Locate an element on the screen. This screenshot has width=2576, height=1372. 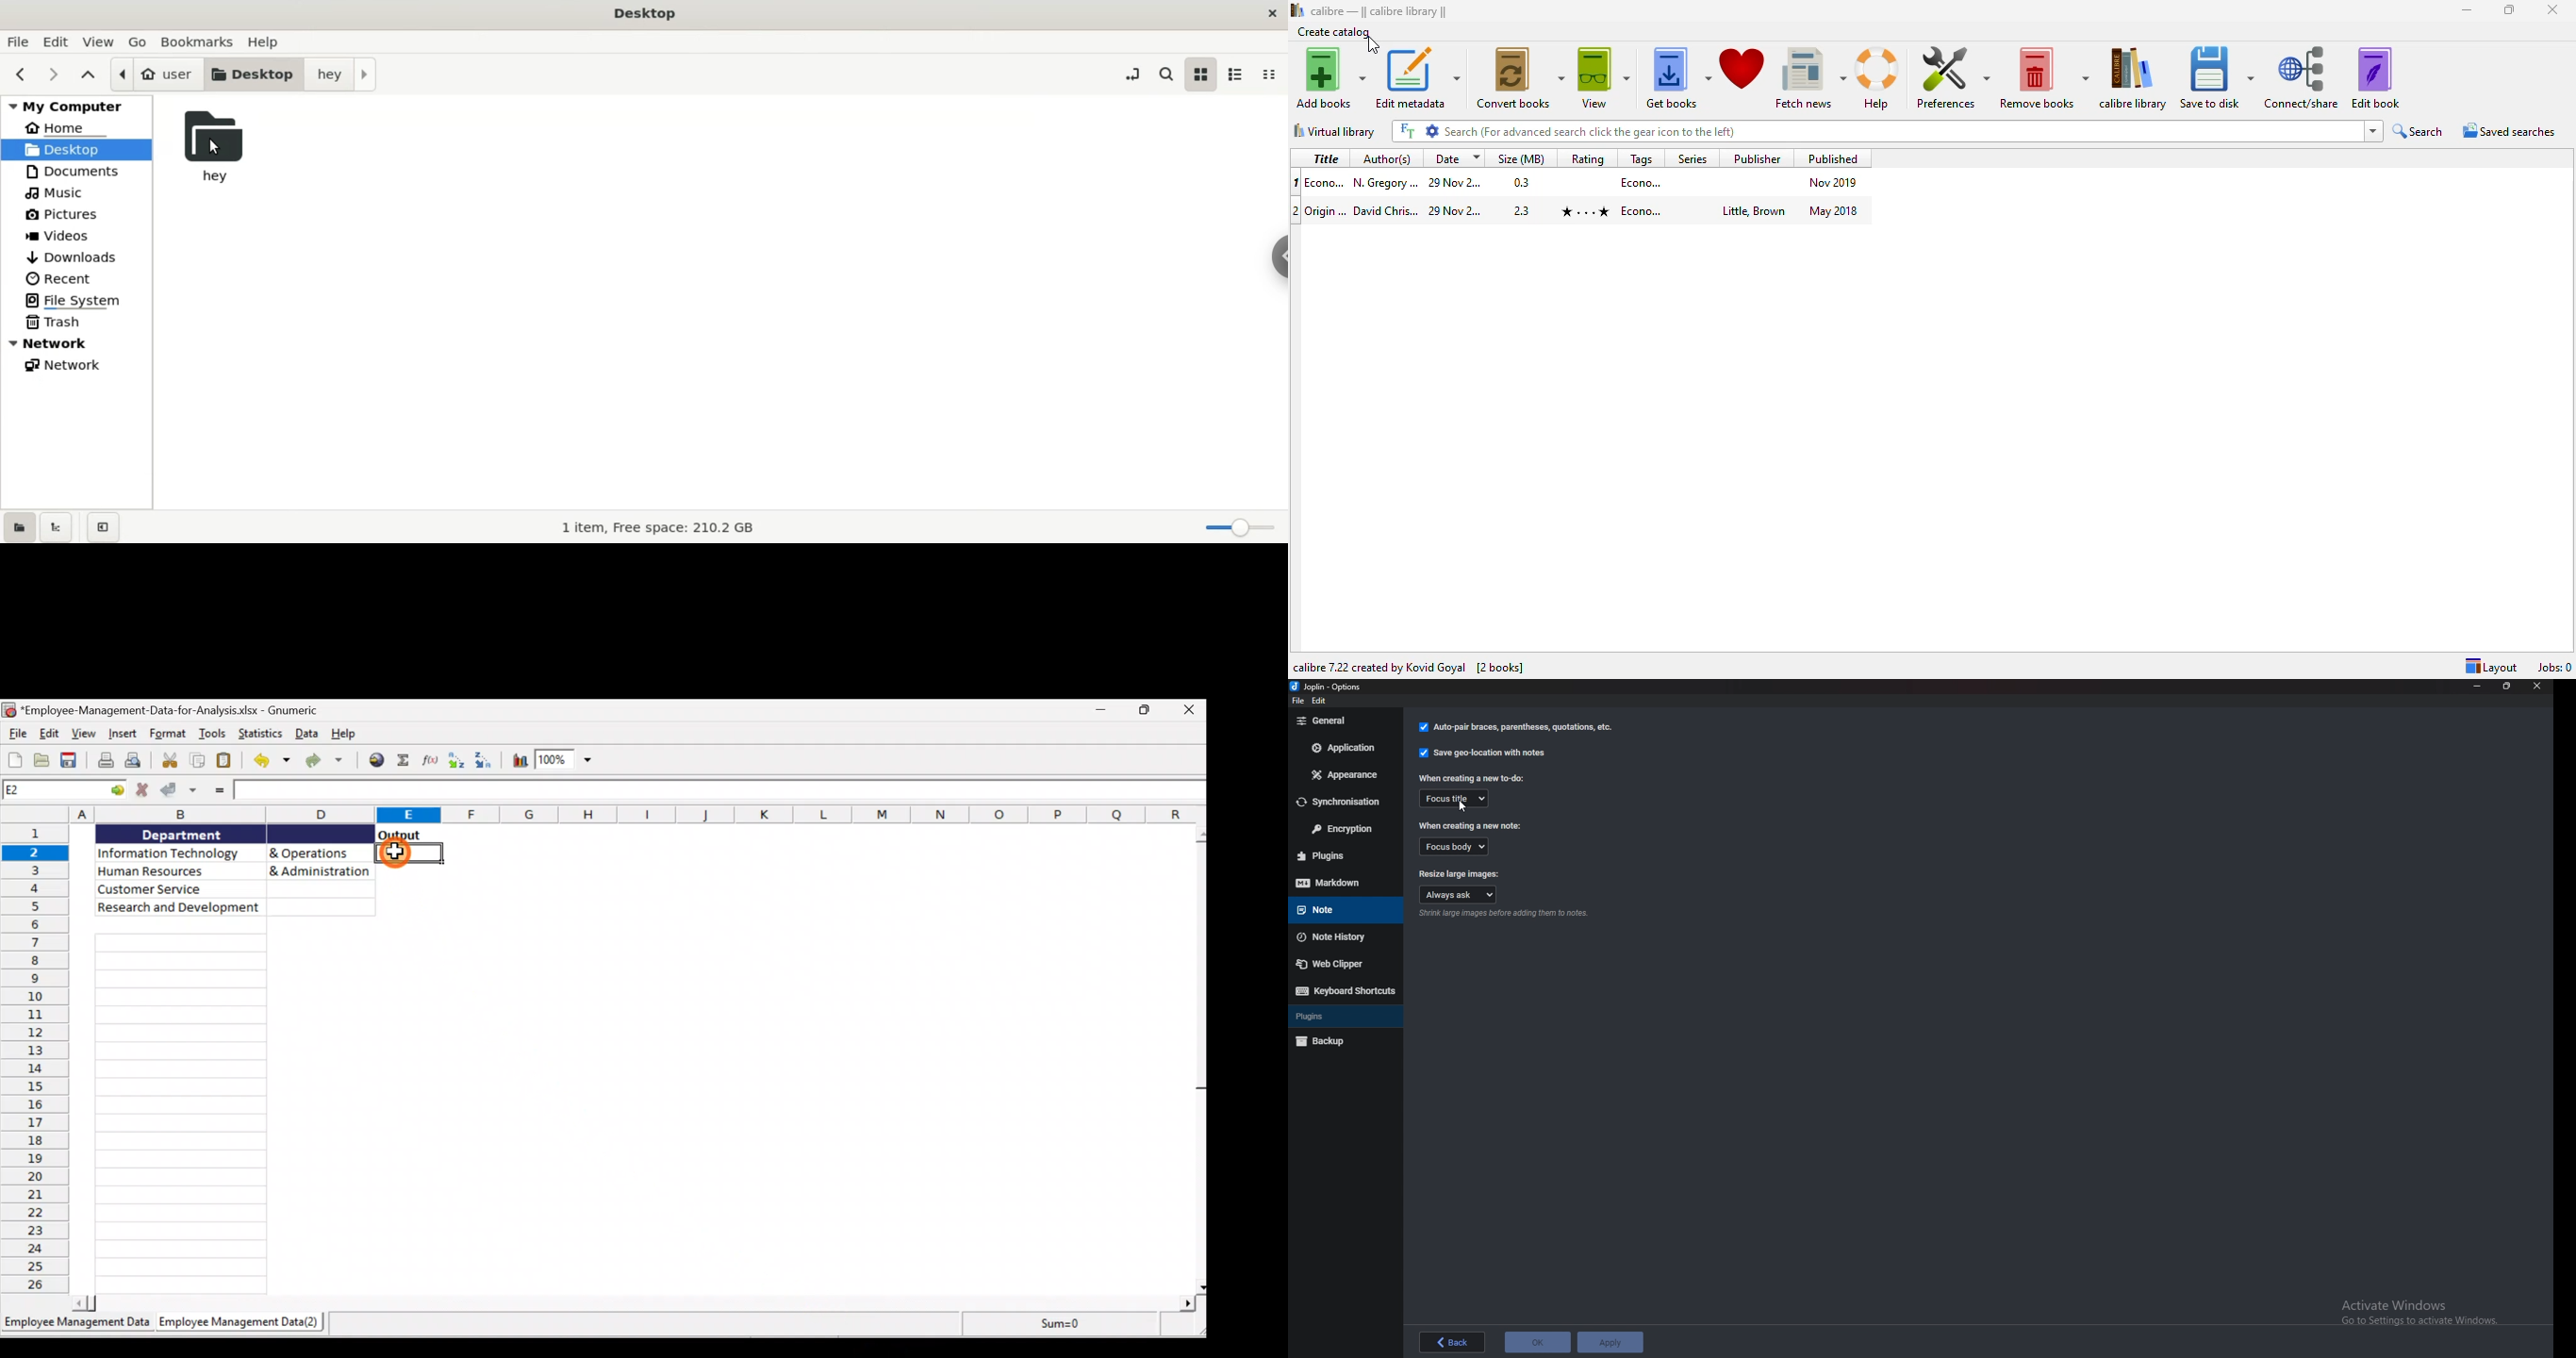
Formula bar is located at coordinates (721, 790).